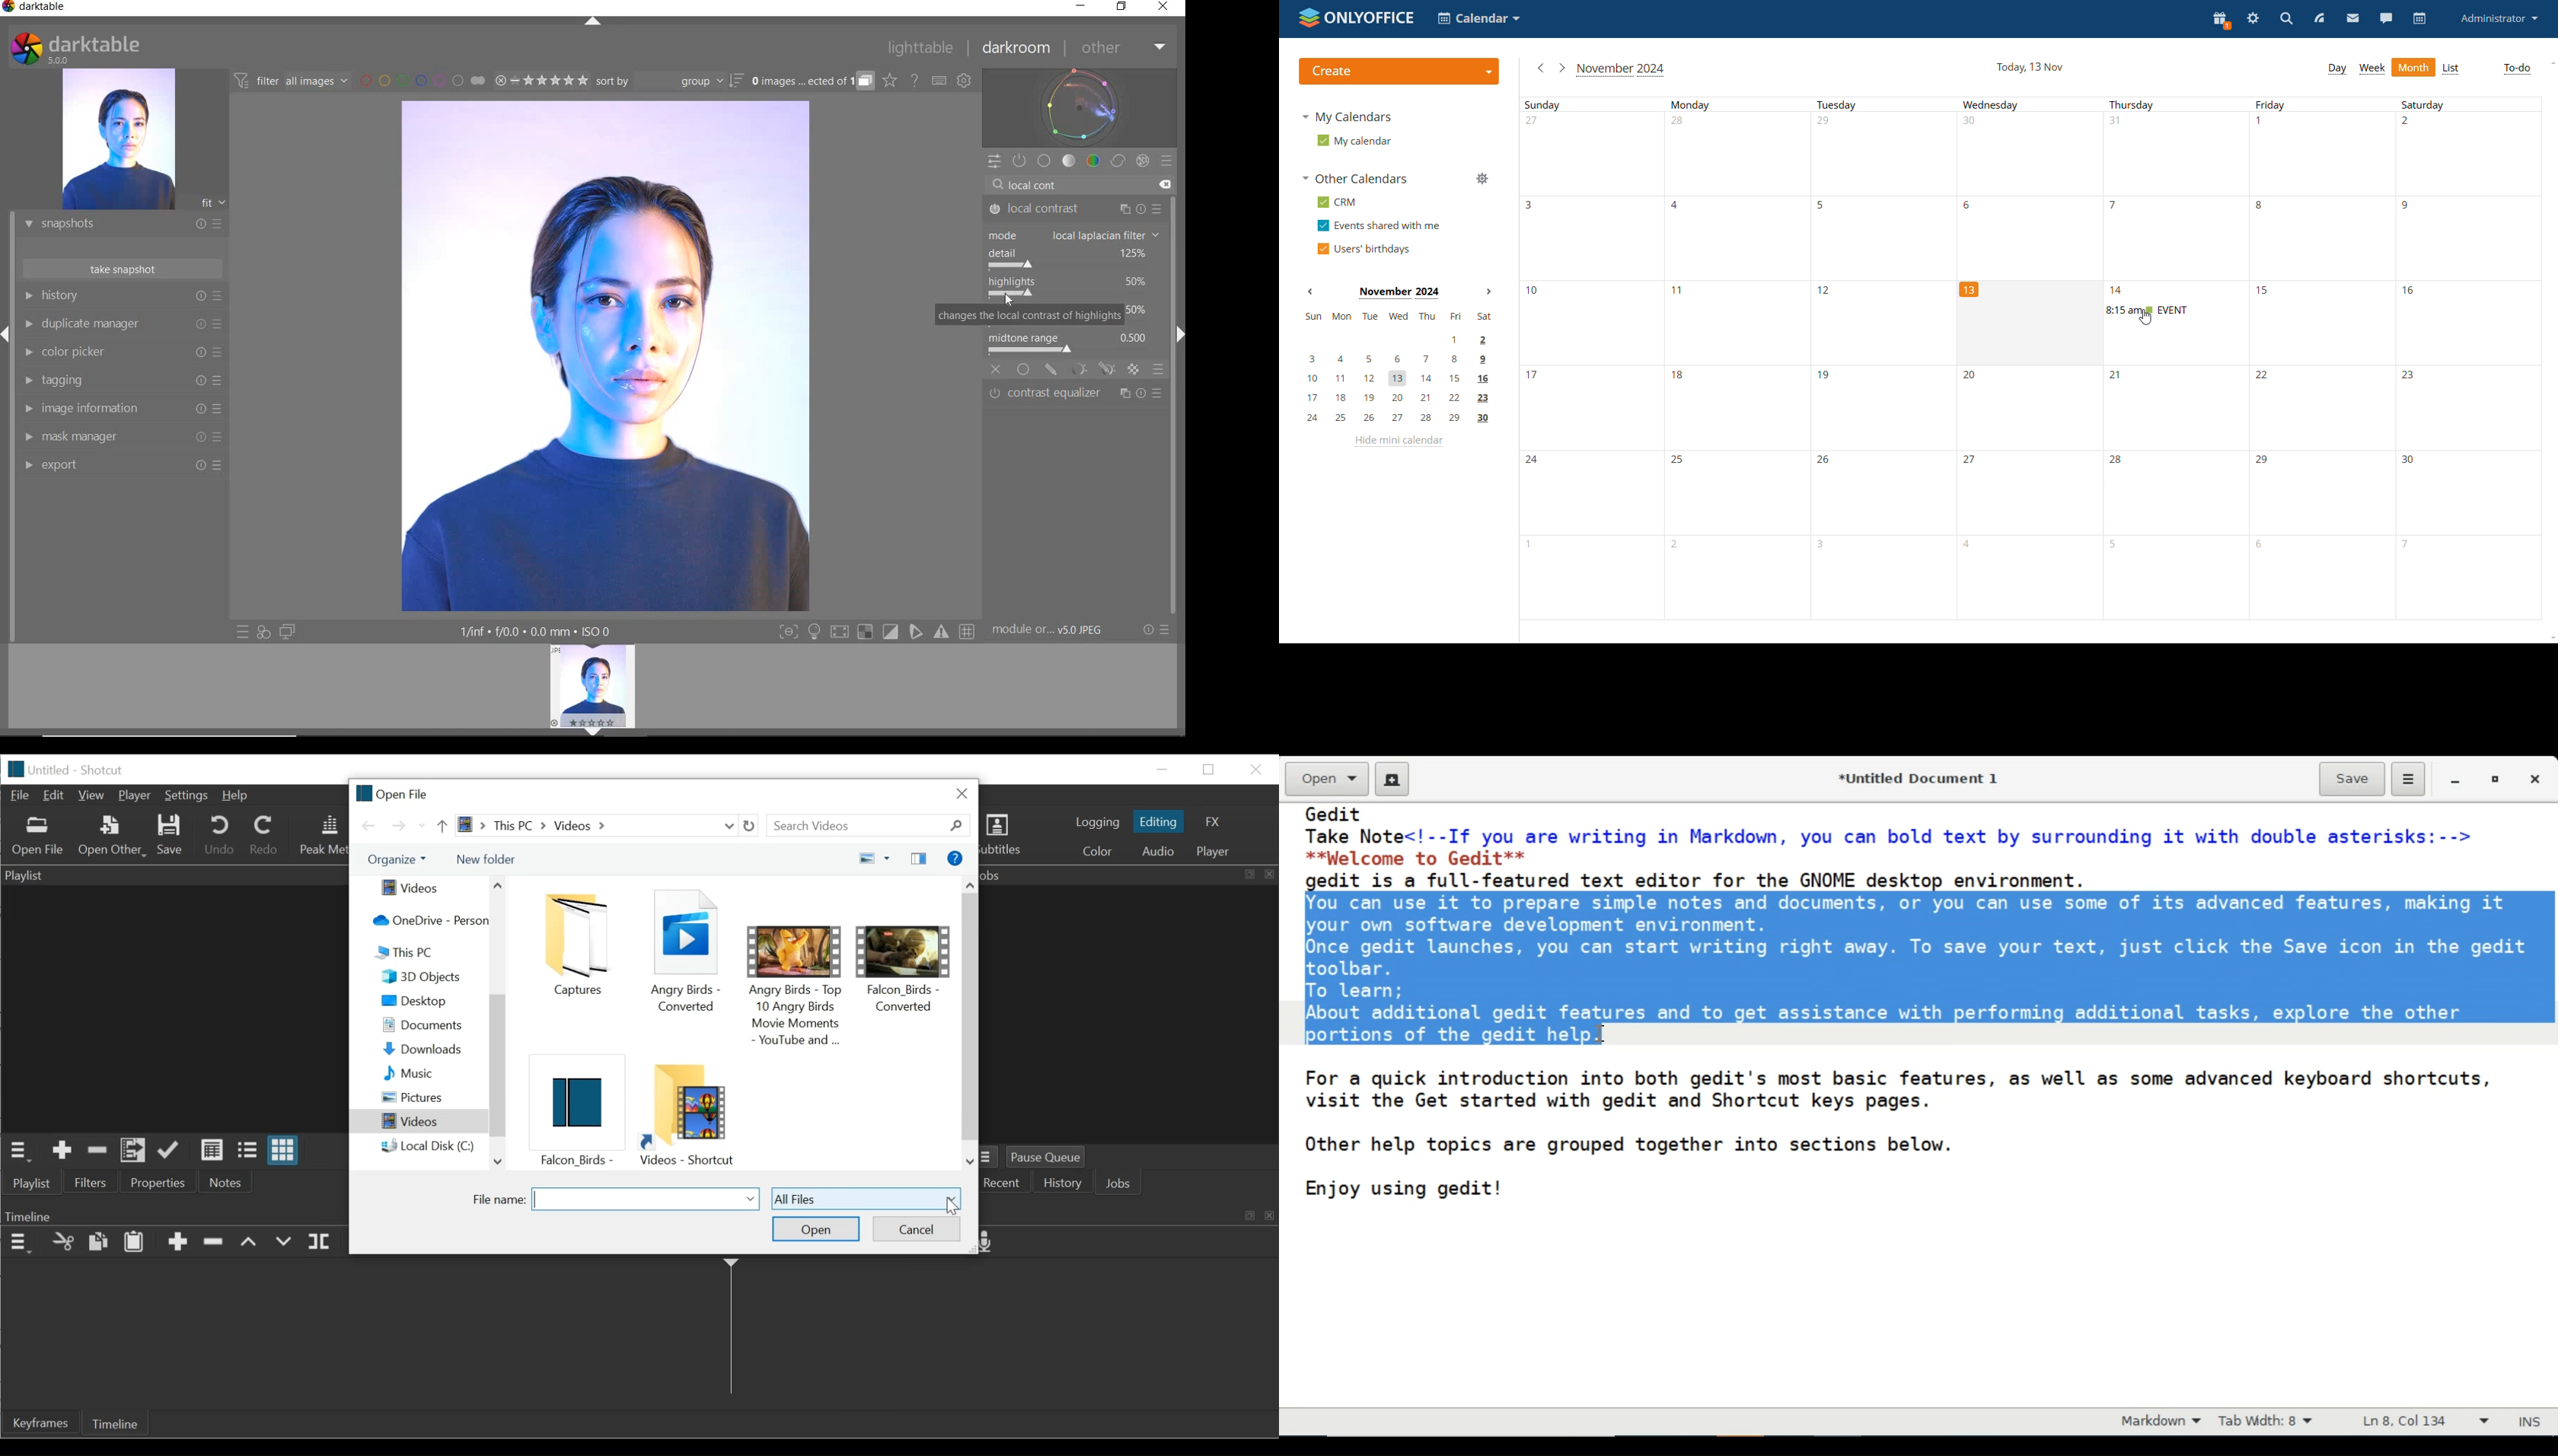 The width and height of the screenshot is (2576, 1456). I want to click on FX, so click(1210, 823).